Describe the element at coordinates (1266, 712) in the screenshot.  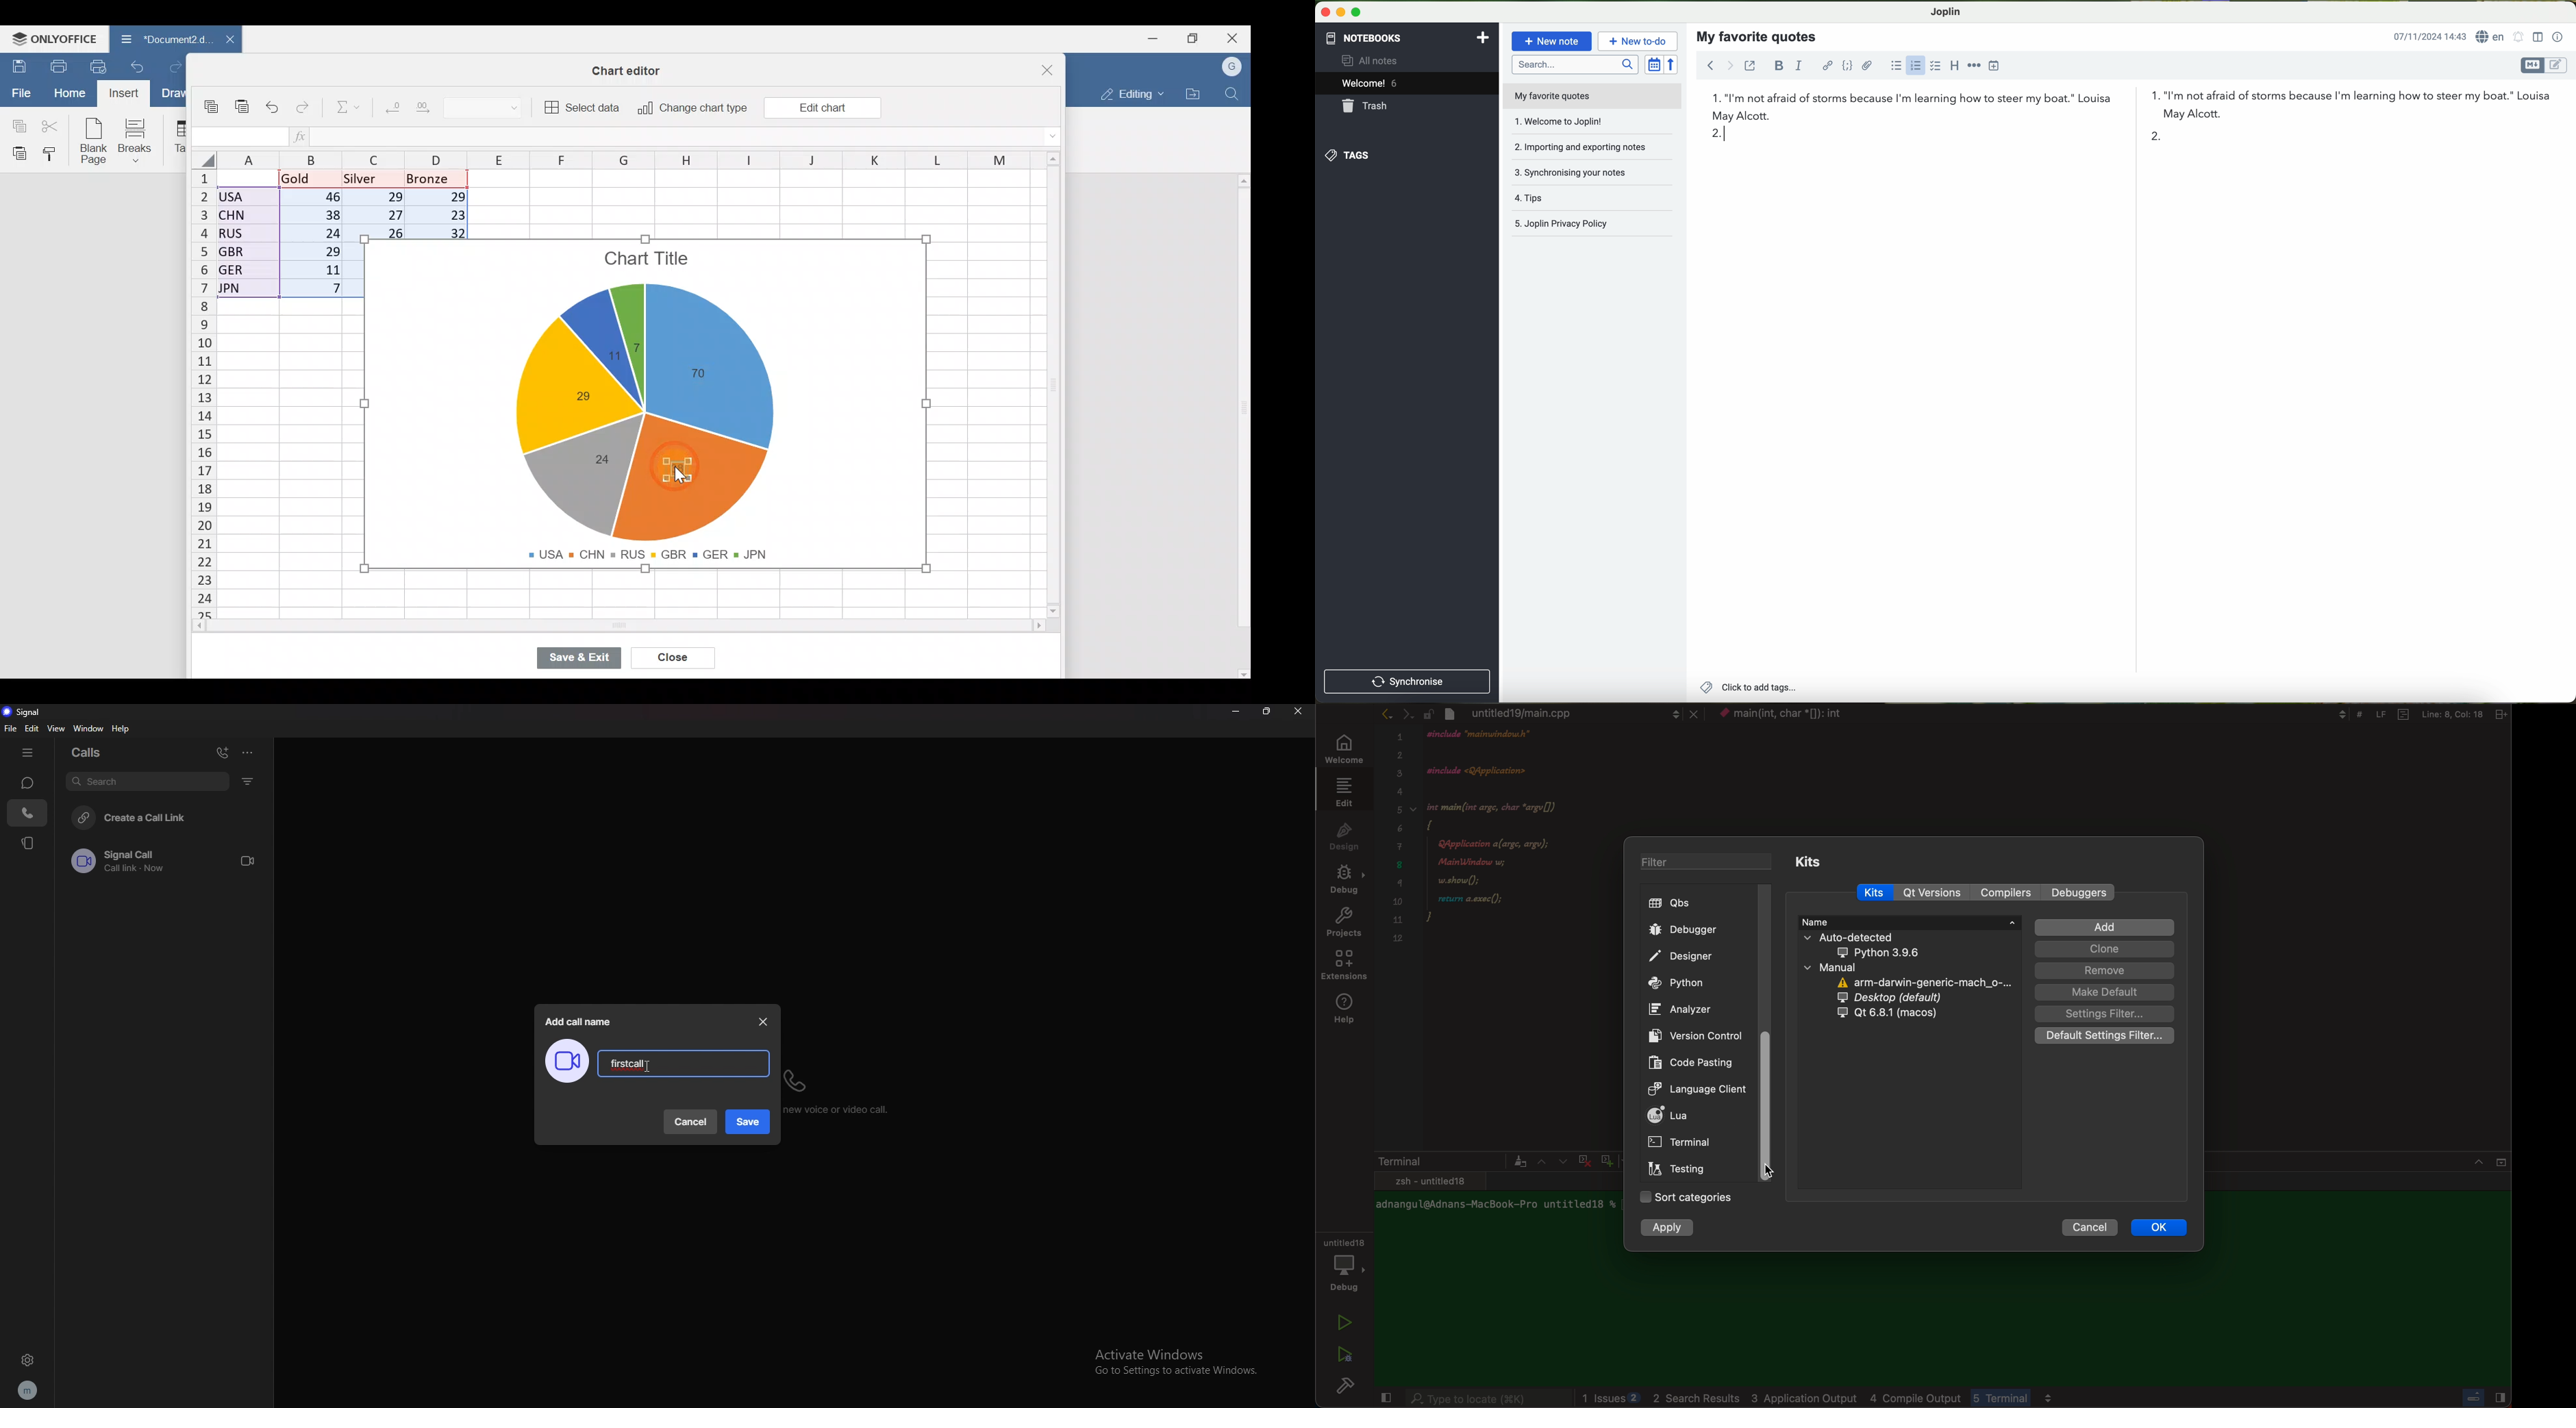
I see `resize` at that location.